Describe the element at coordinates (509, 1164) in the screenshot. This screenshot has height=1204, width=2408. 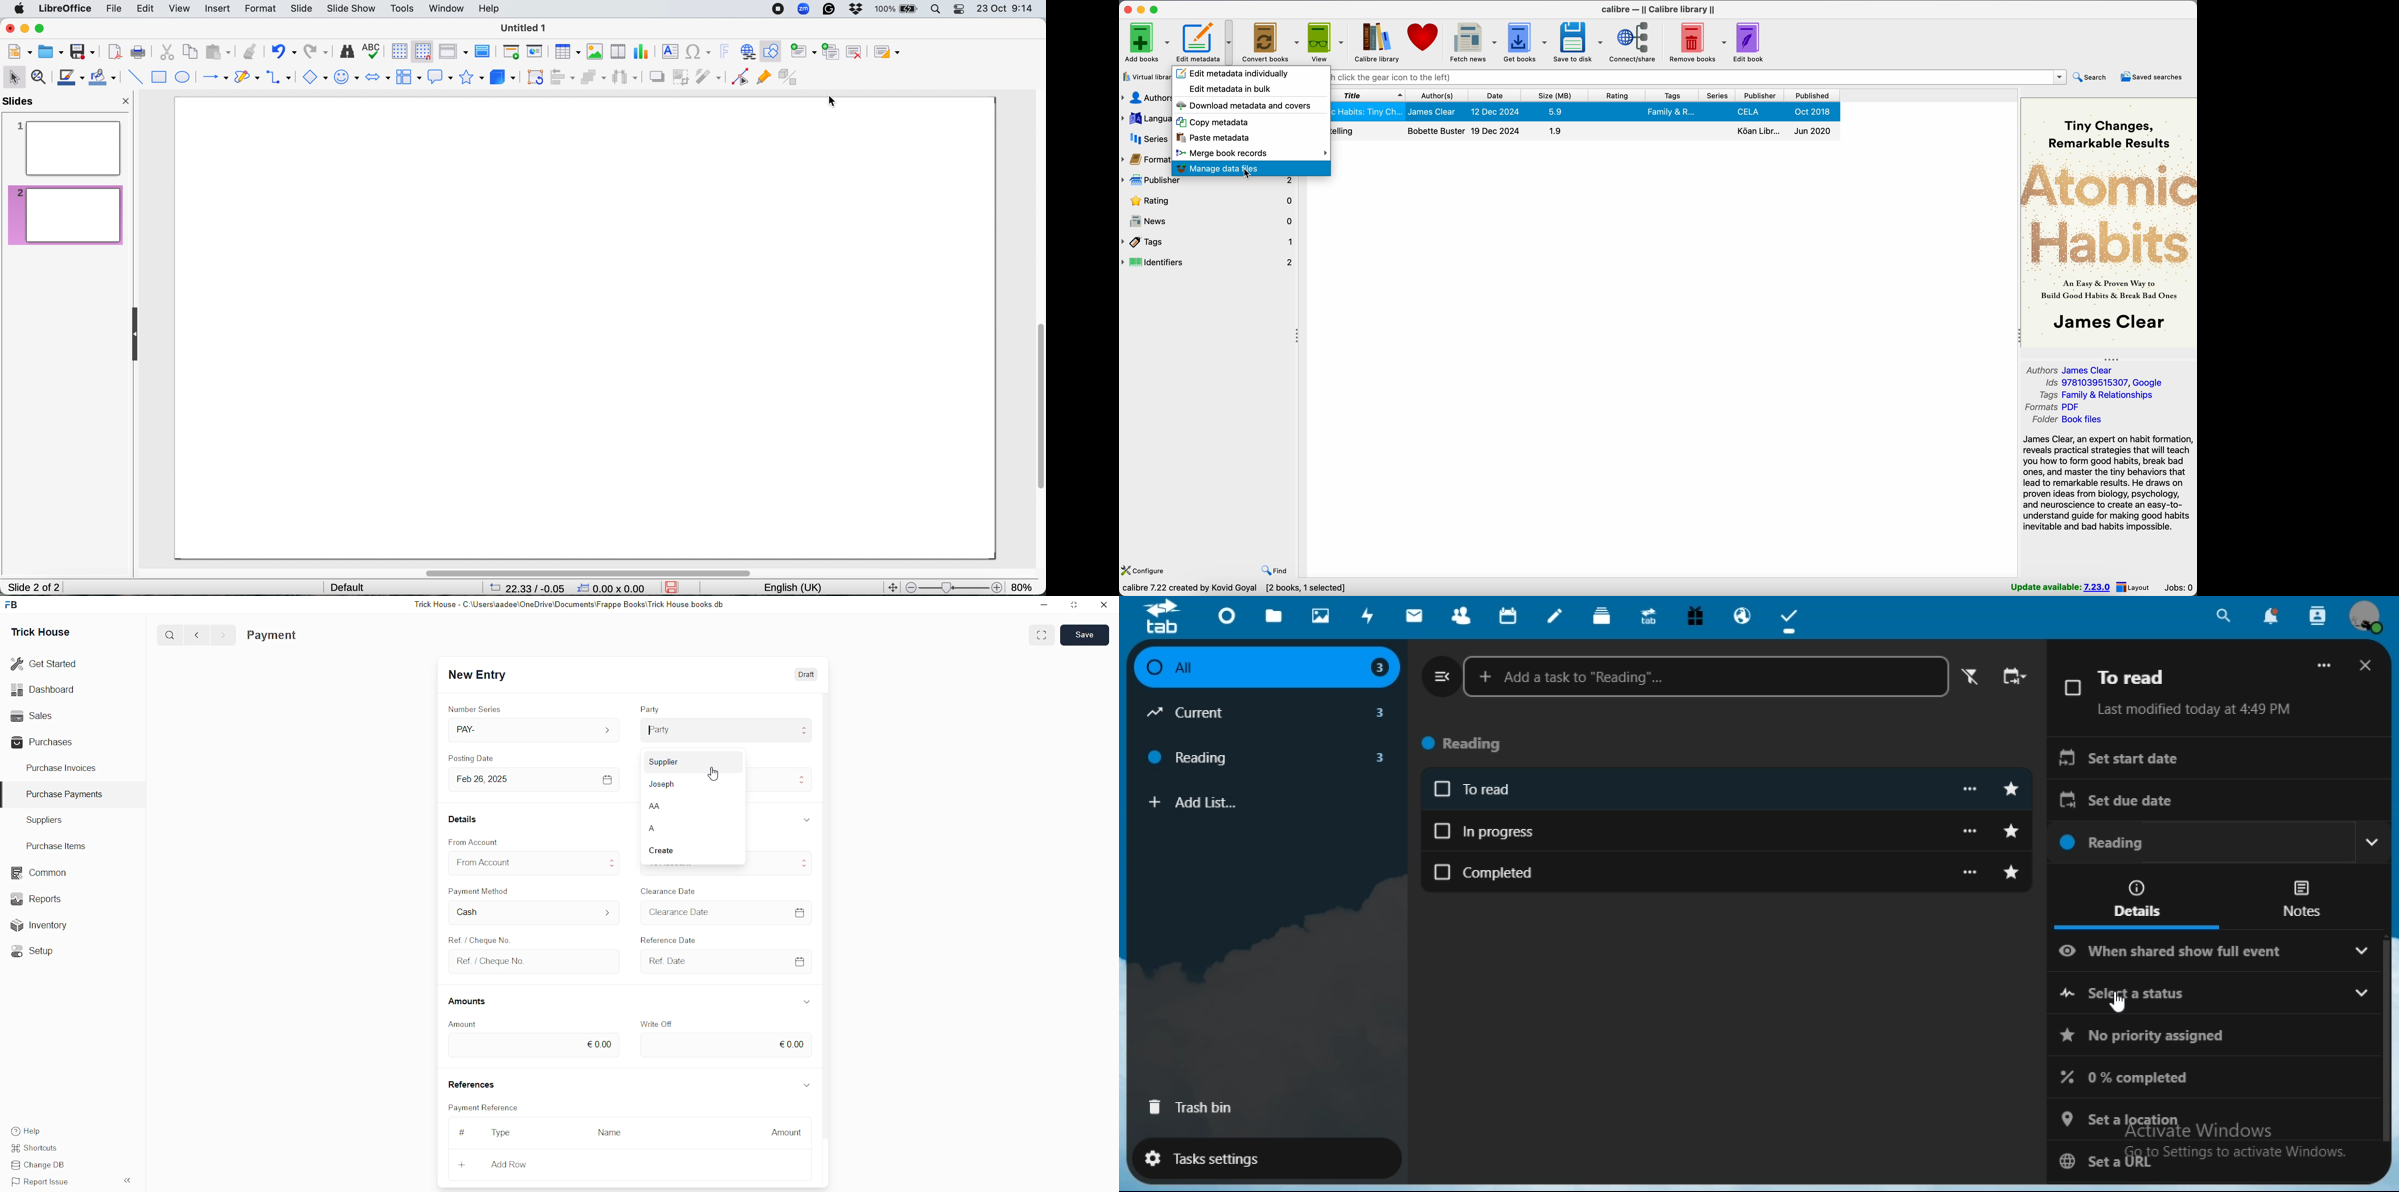
I see `Add Row` at that location.